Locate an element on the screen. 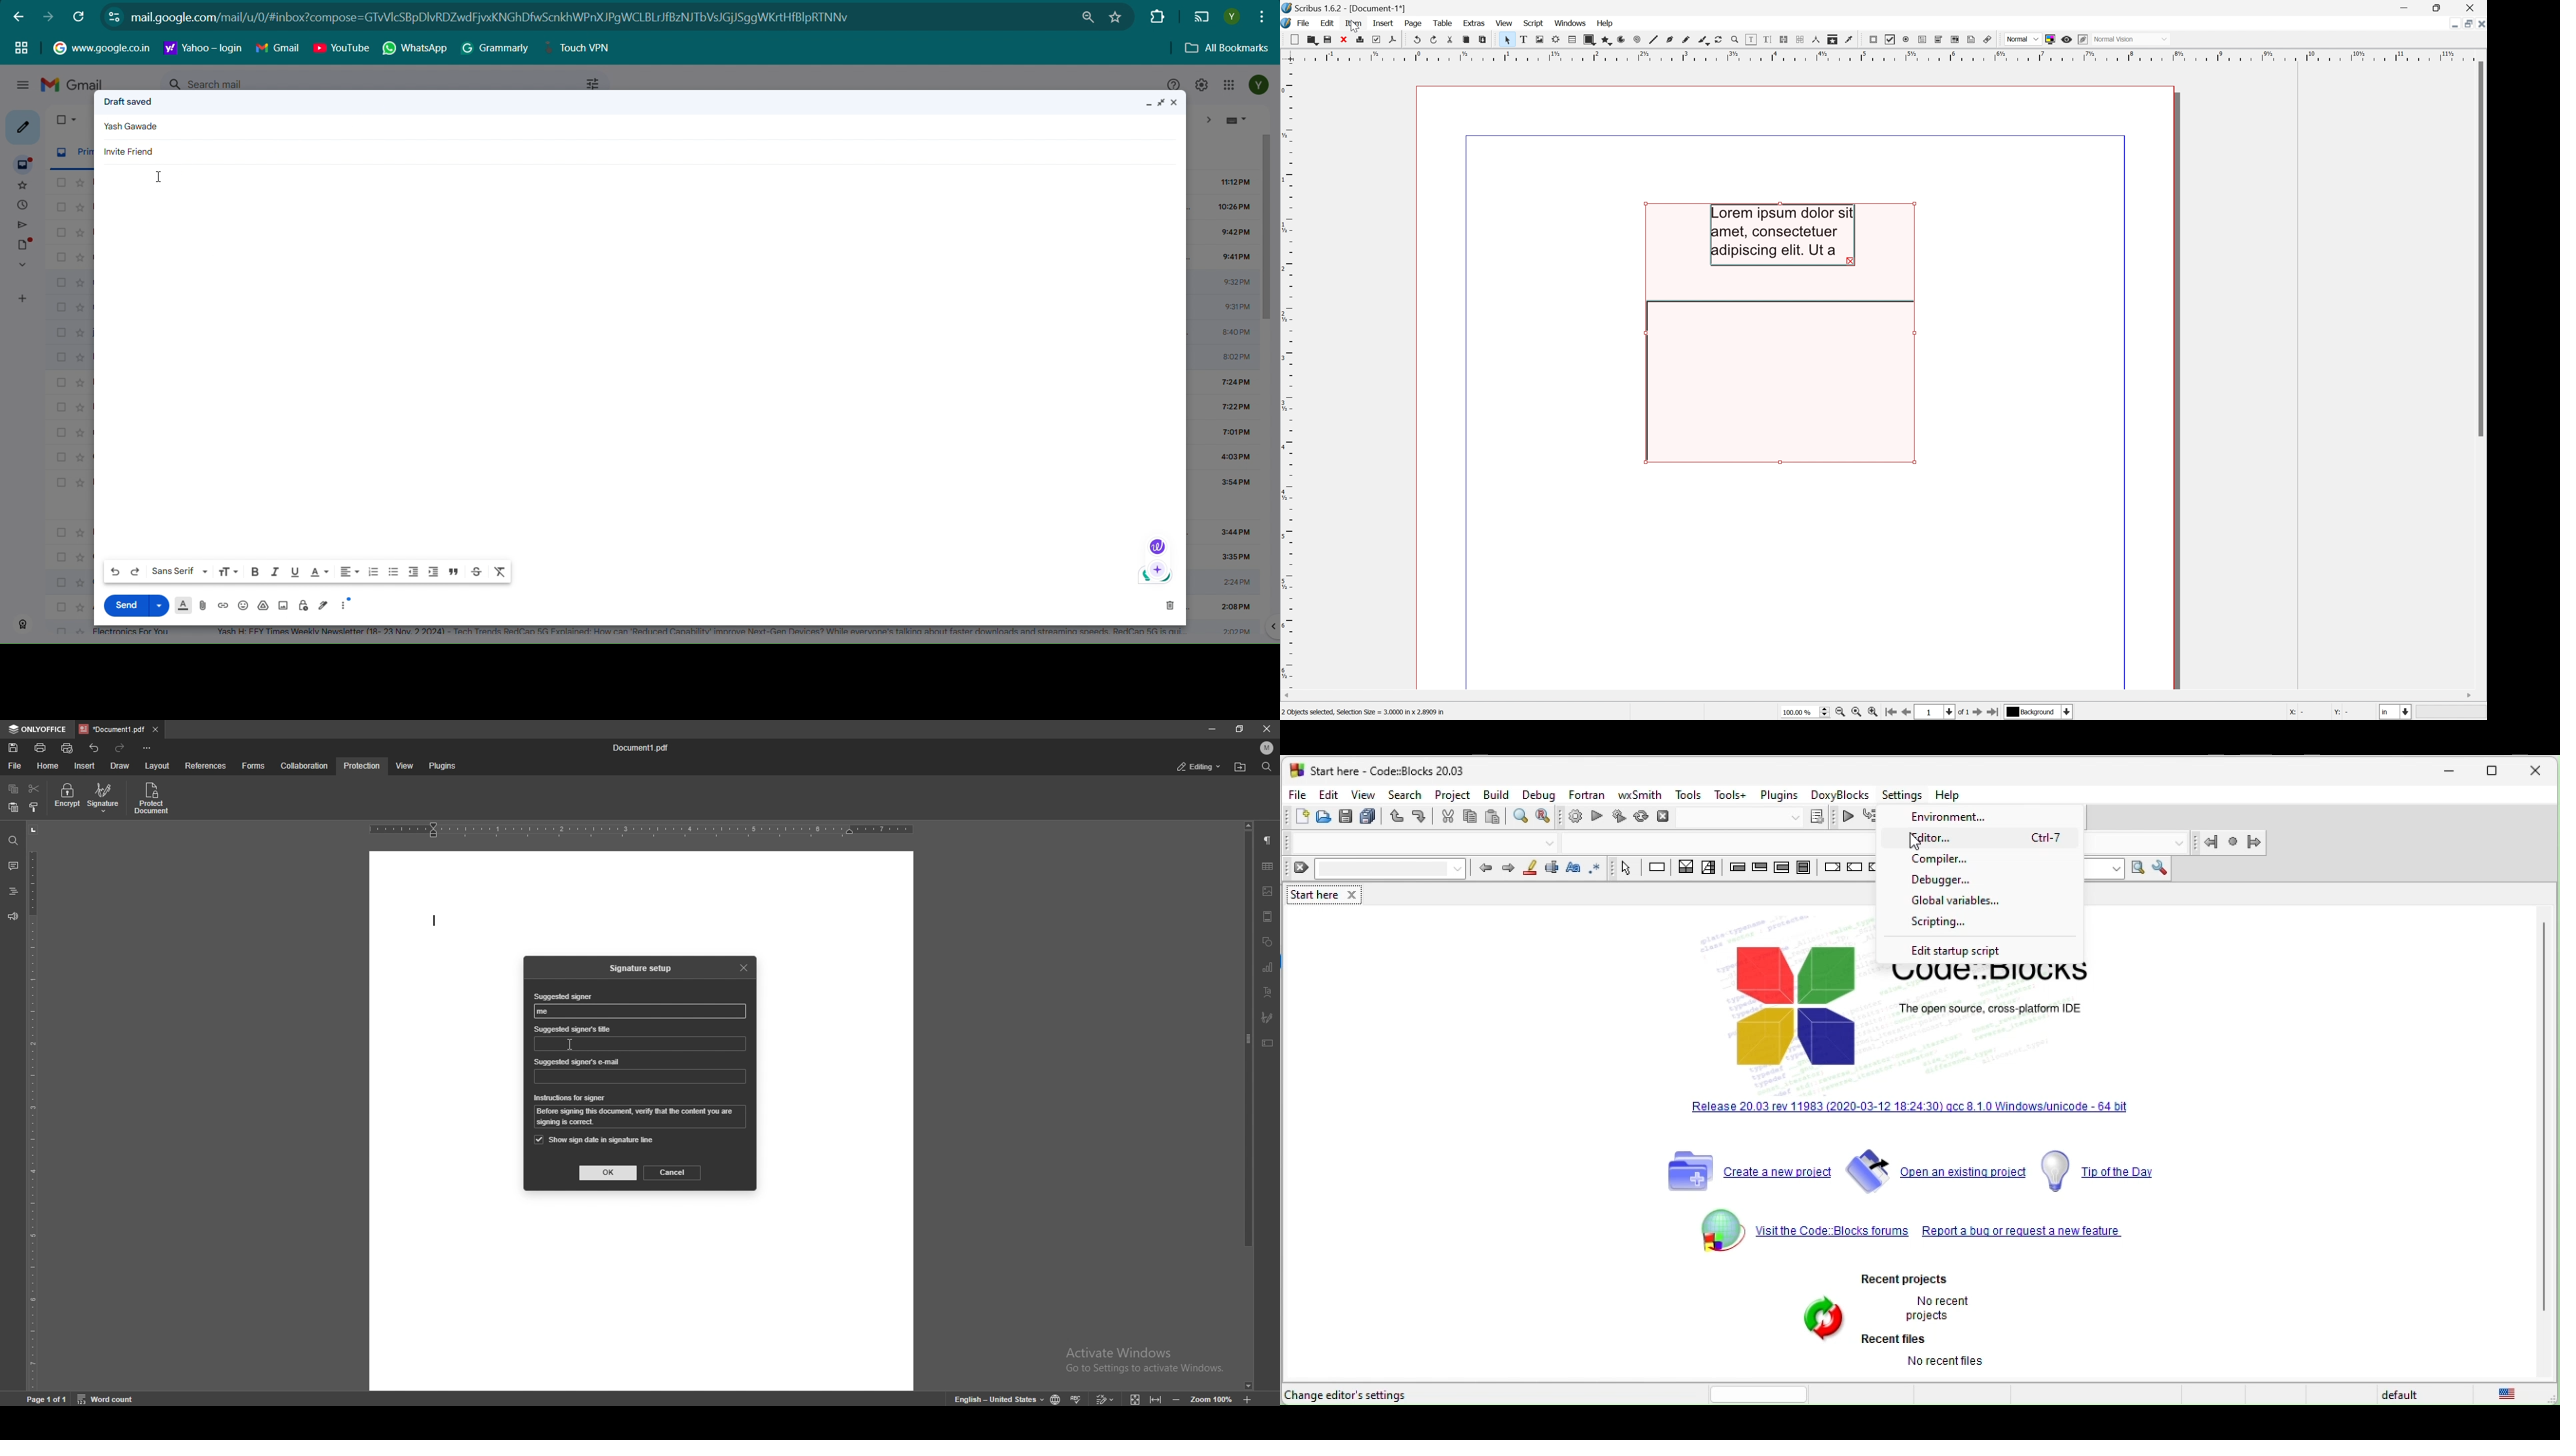  home is located at coordinates (50, 766).